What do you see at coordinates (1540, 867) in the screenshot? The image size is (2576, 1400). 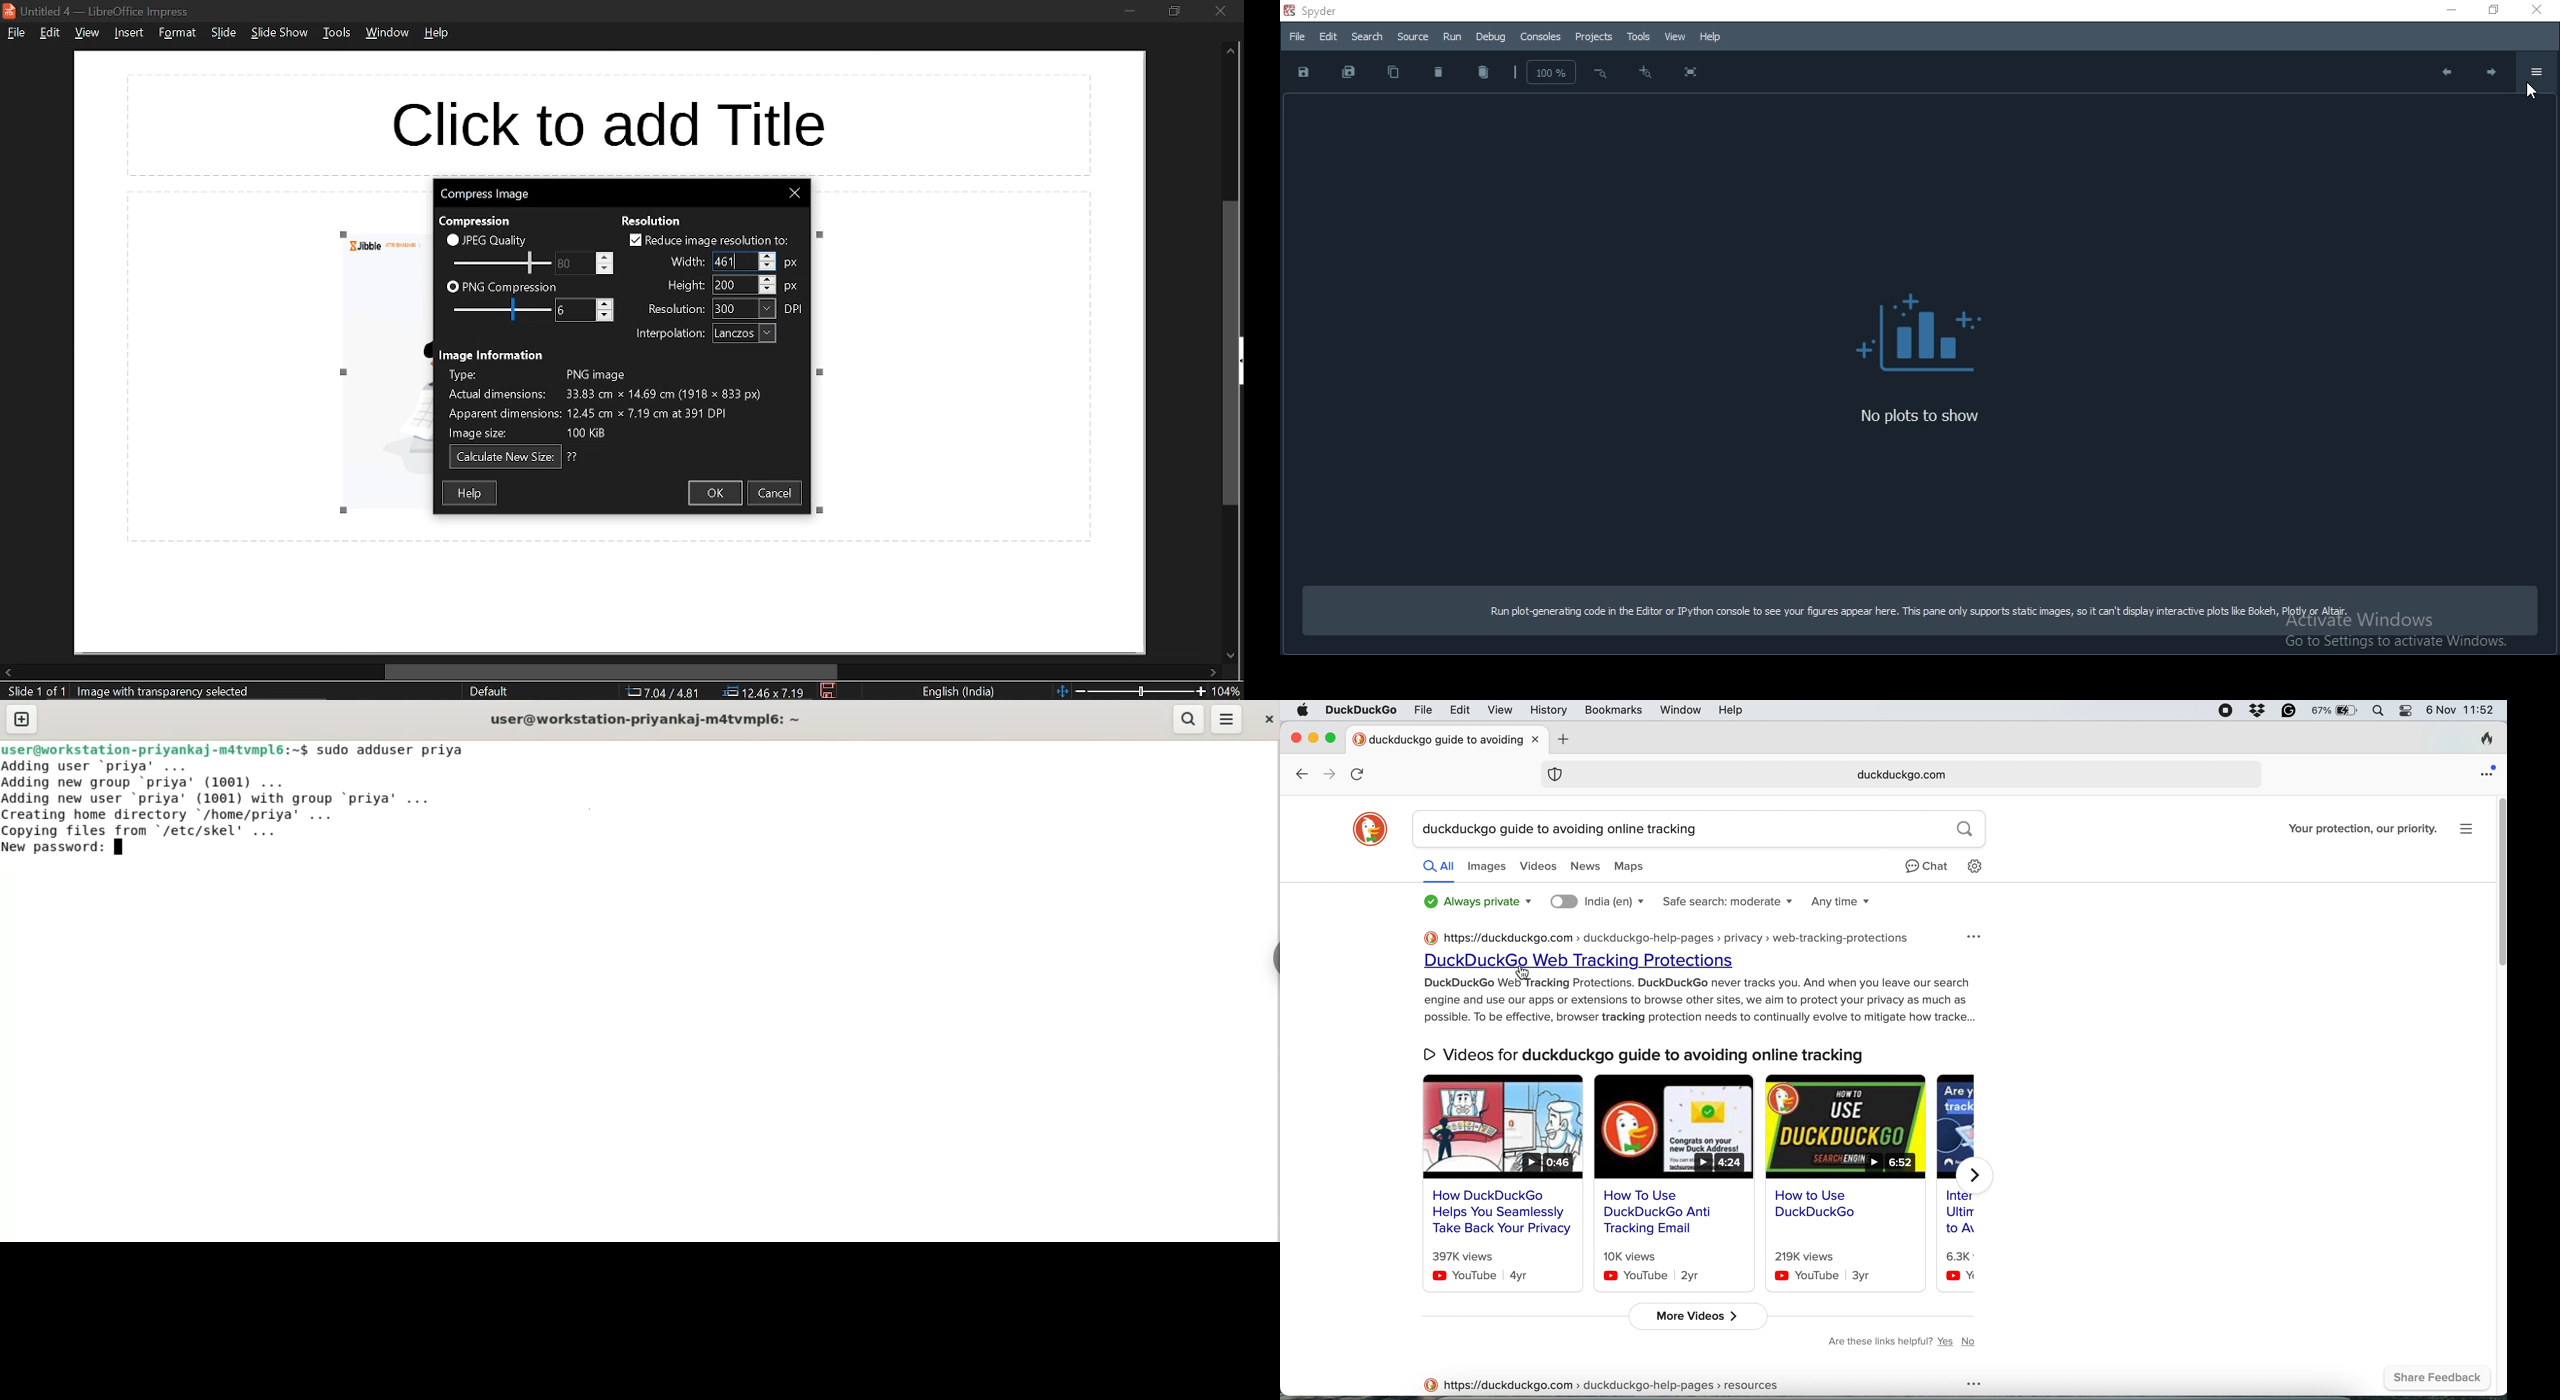 I see `videos` at bounding box center [1540, 867].